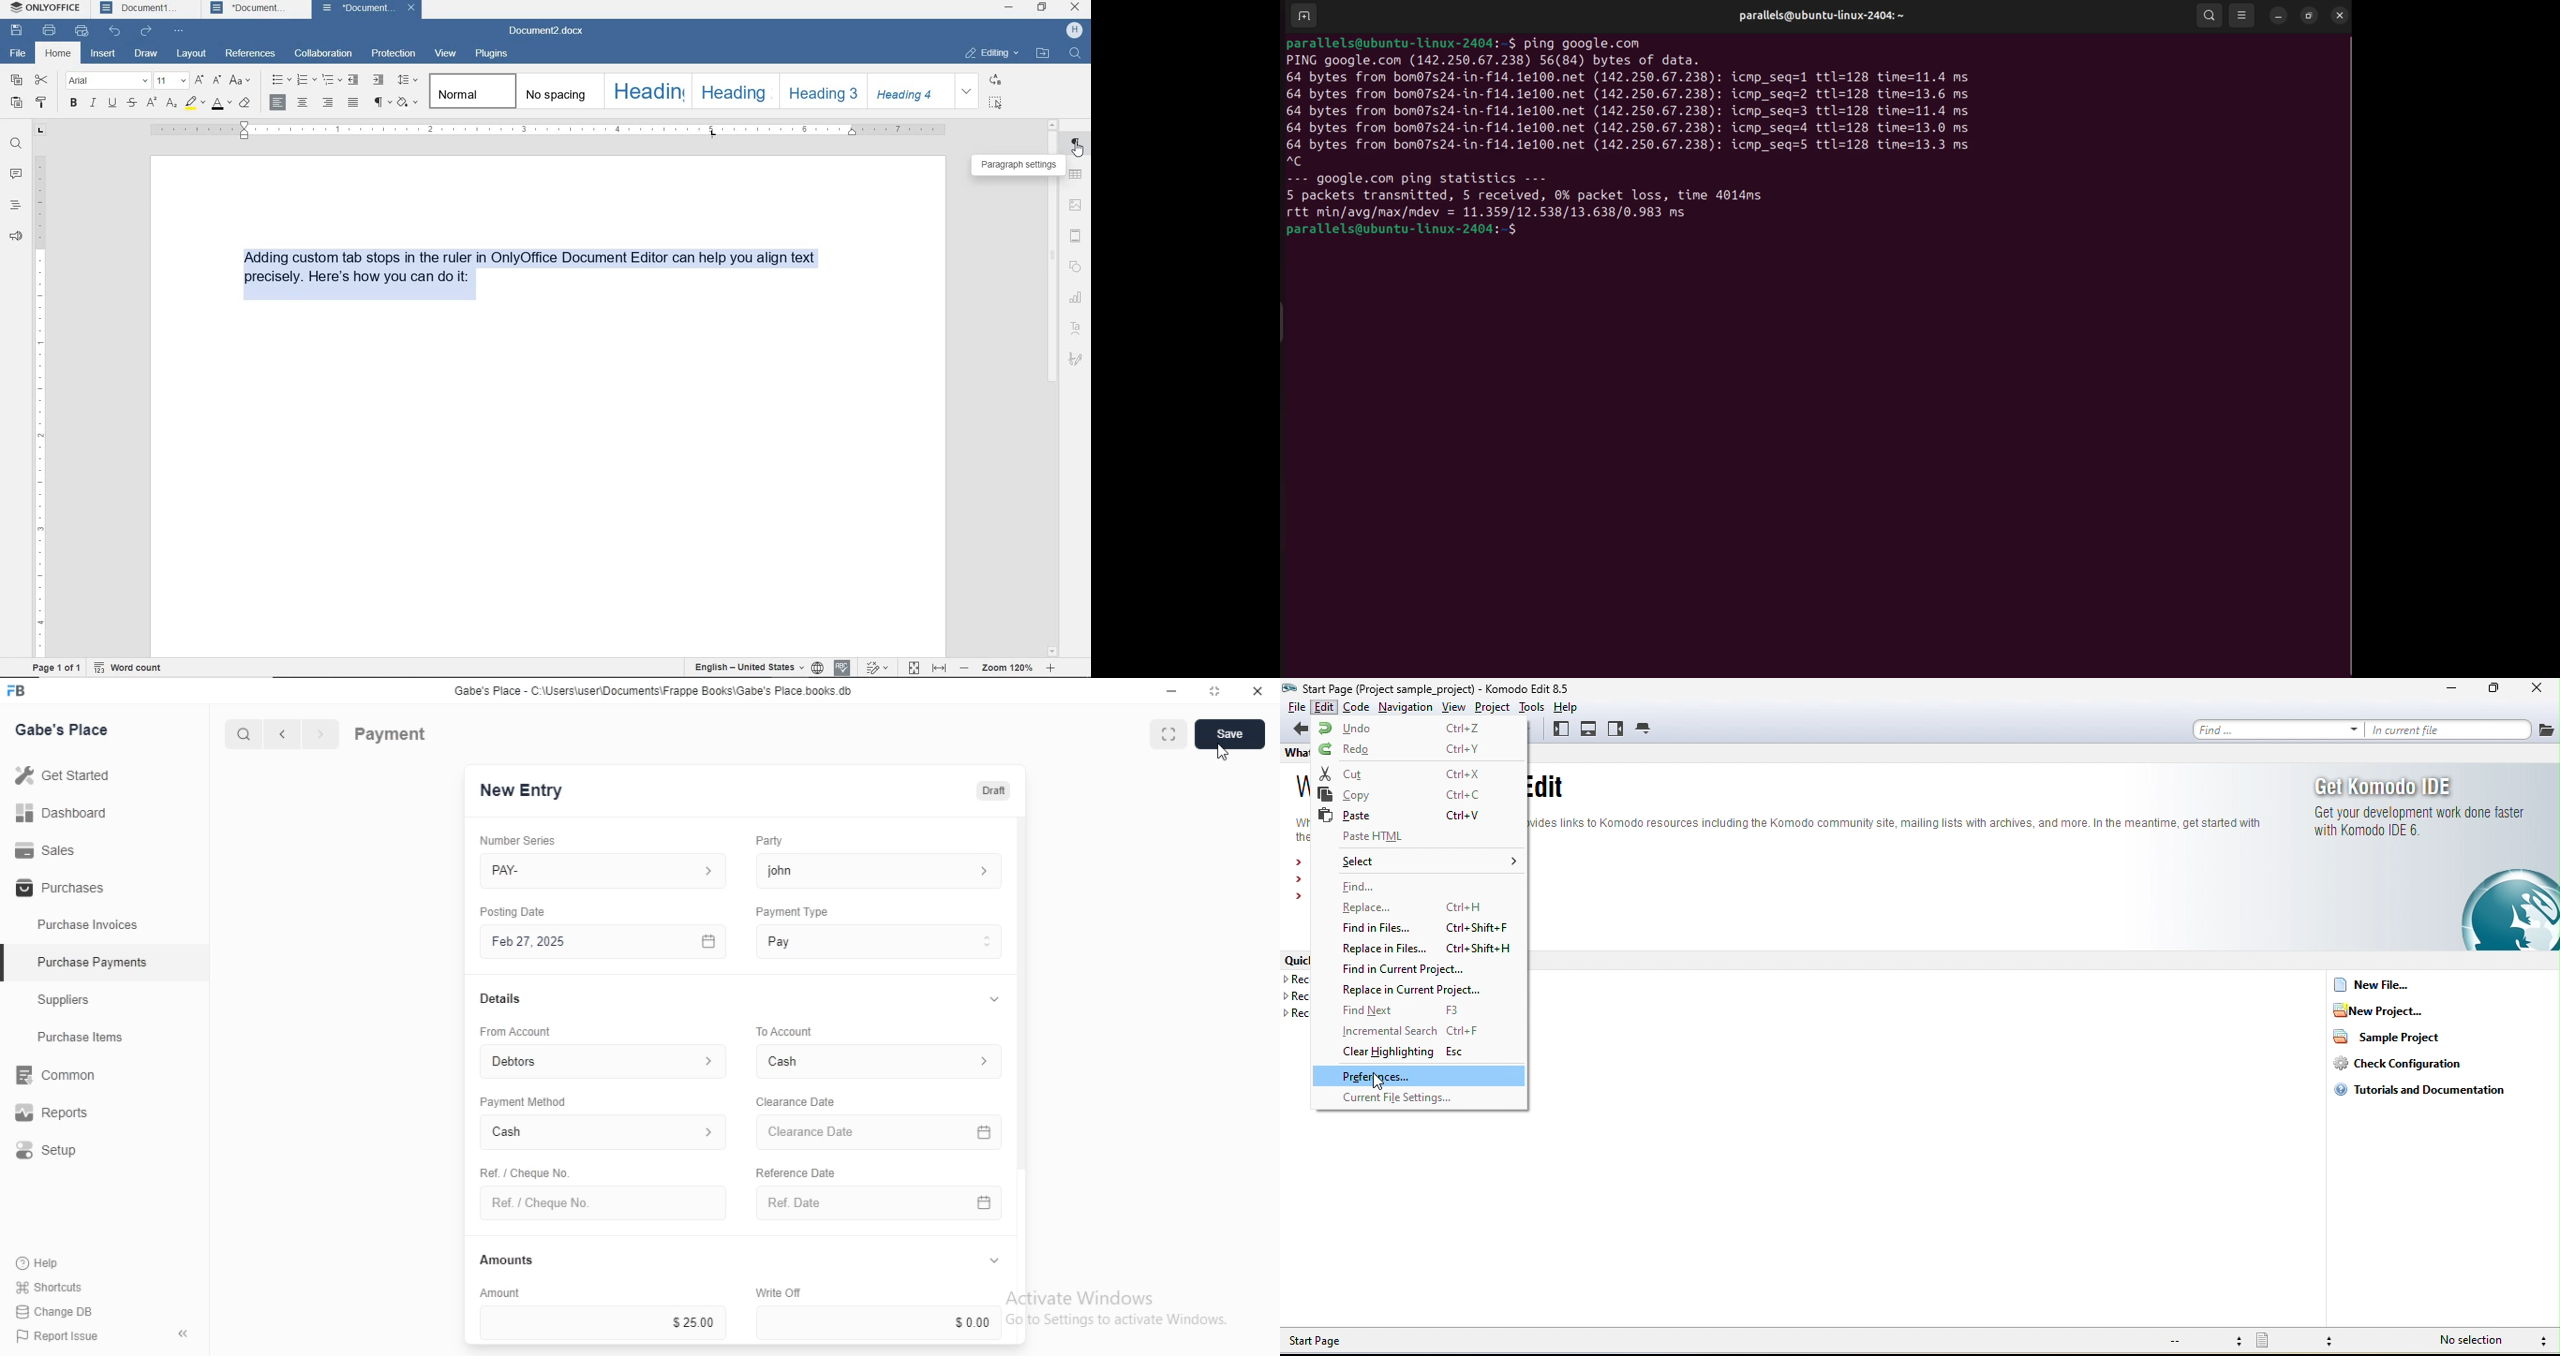  I want to click on justified, so click(351, 102).